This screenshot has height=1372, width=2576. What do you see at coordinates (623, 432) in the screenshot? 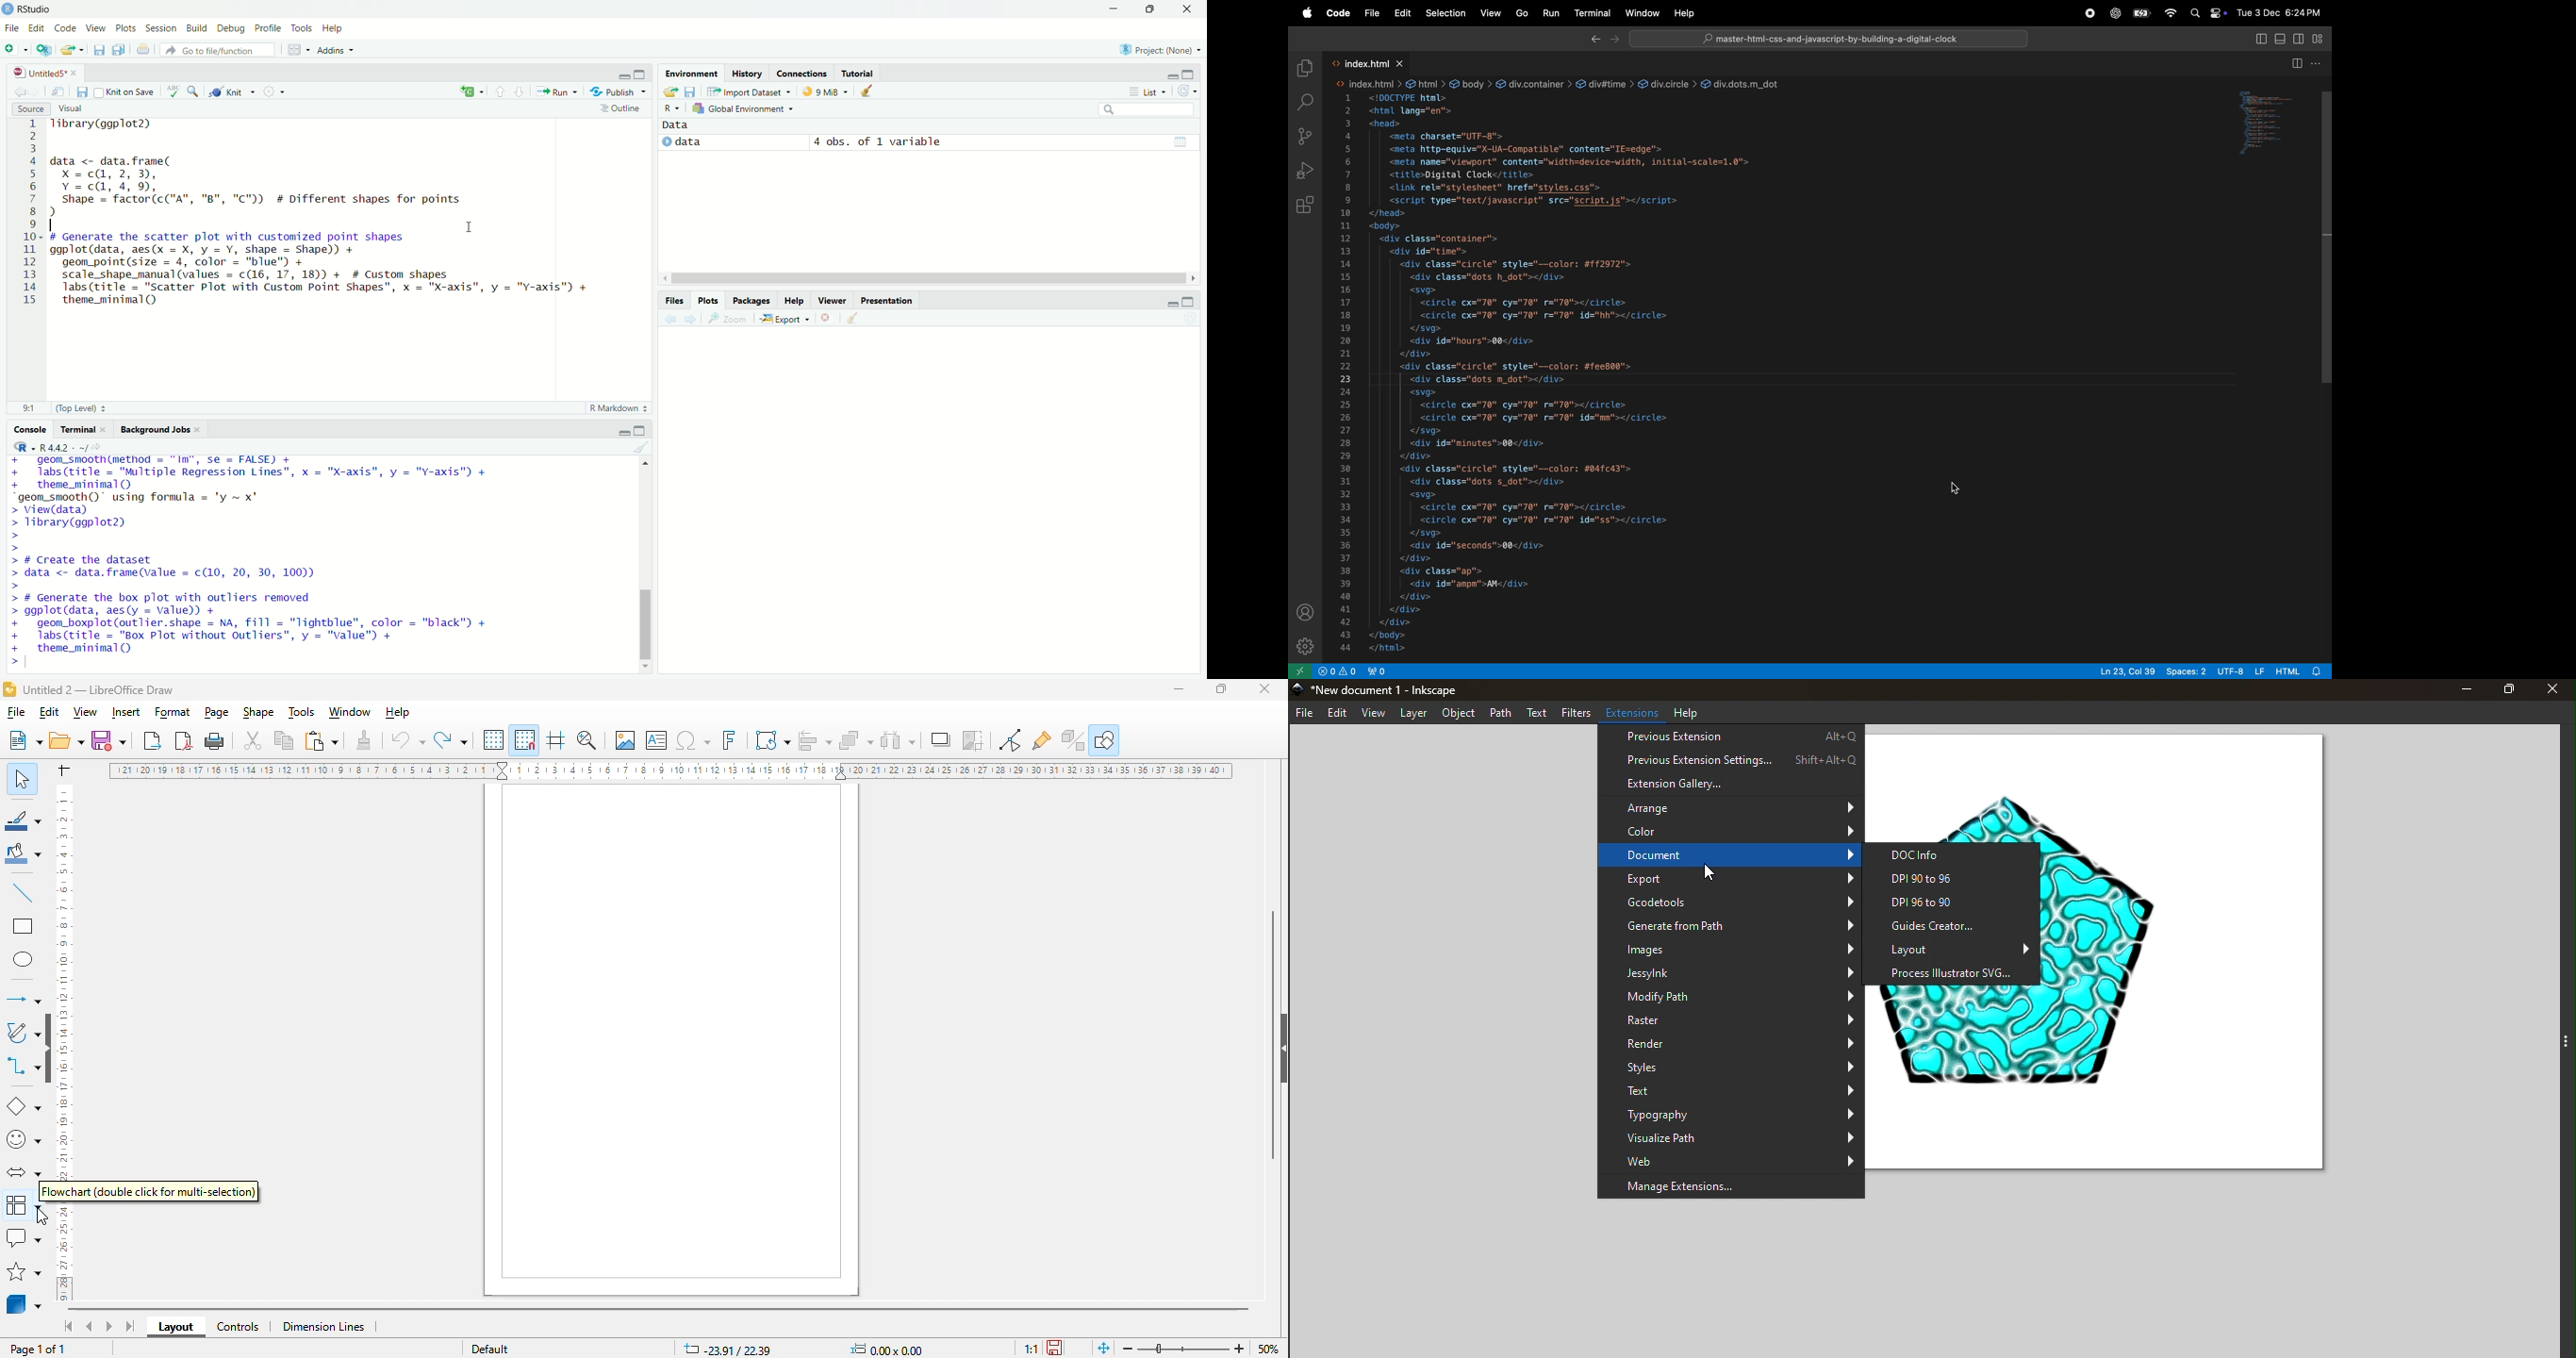
I see `minimize` at bounding box center [623, 432].